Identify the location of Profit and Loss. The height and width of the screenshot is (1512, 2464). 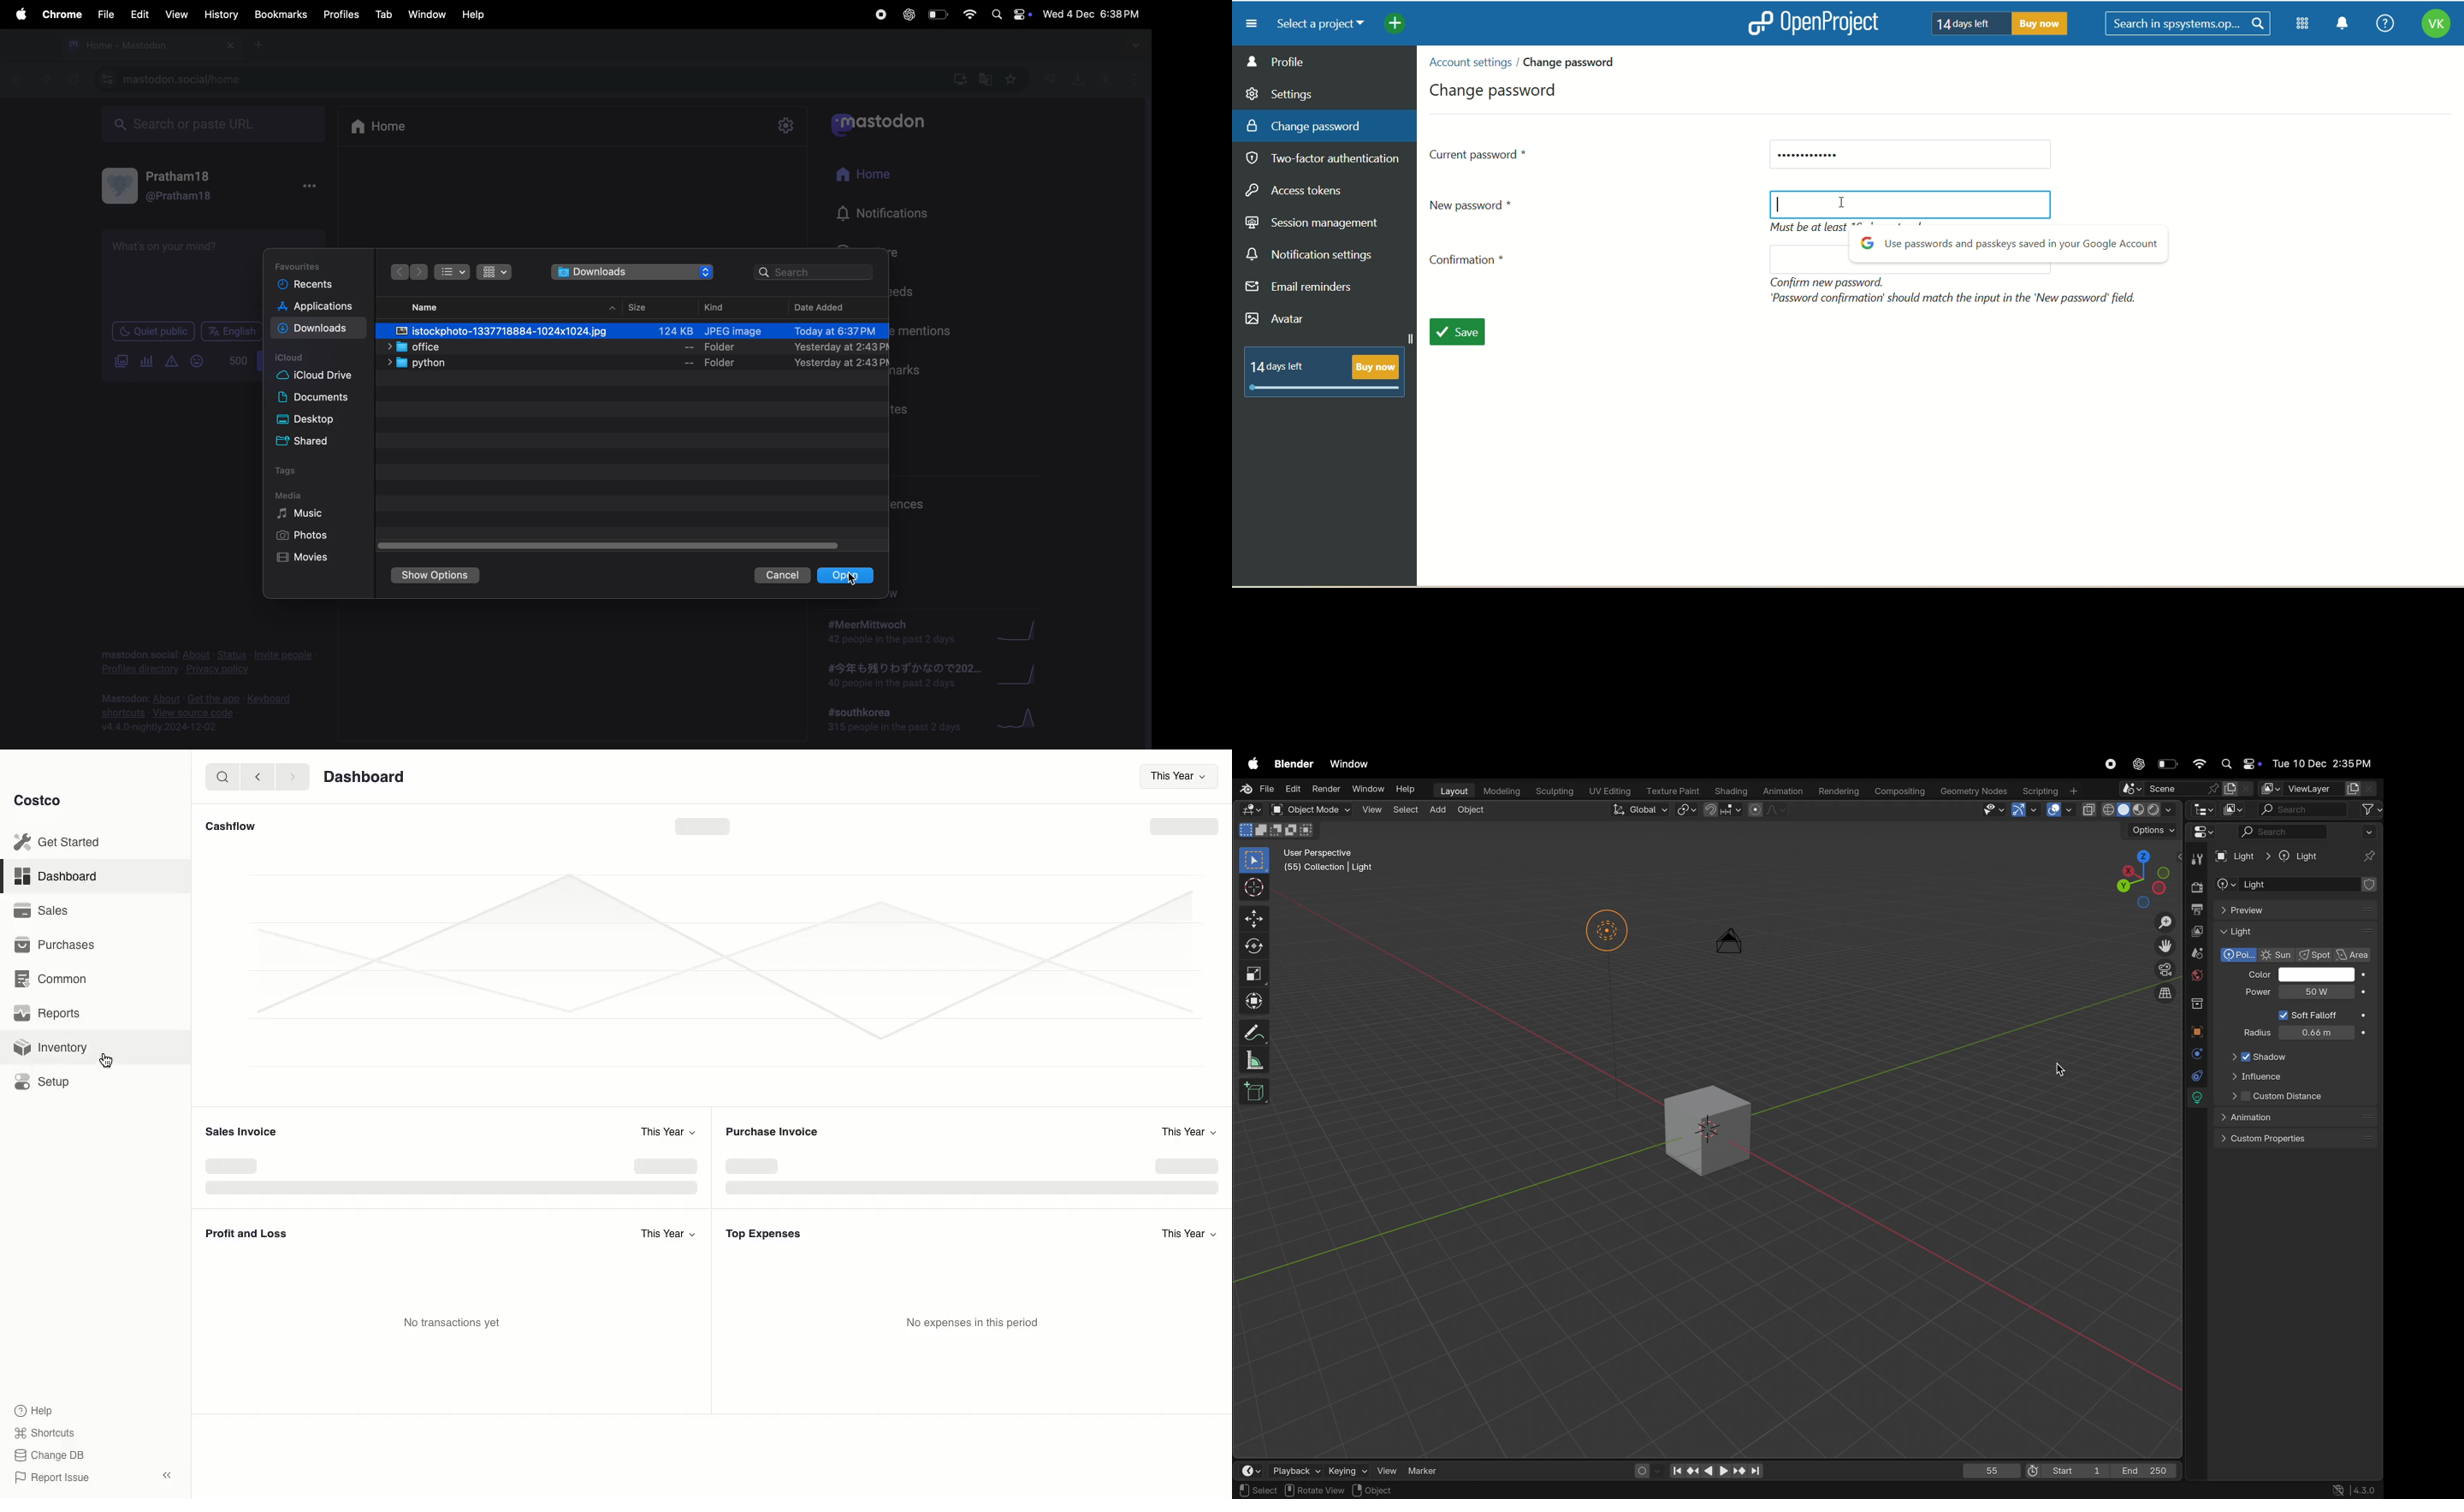
(249, 1233).